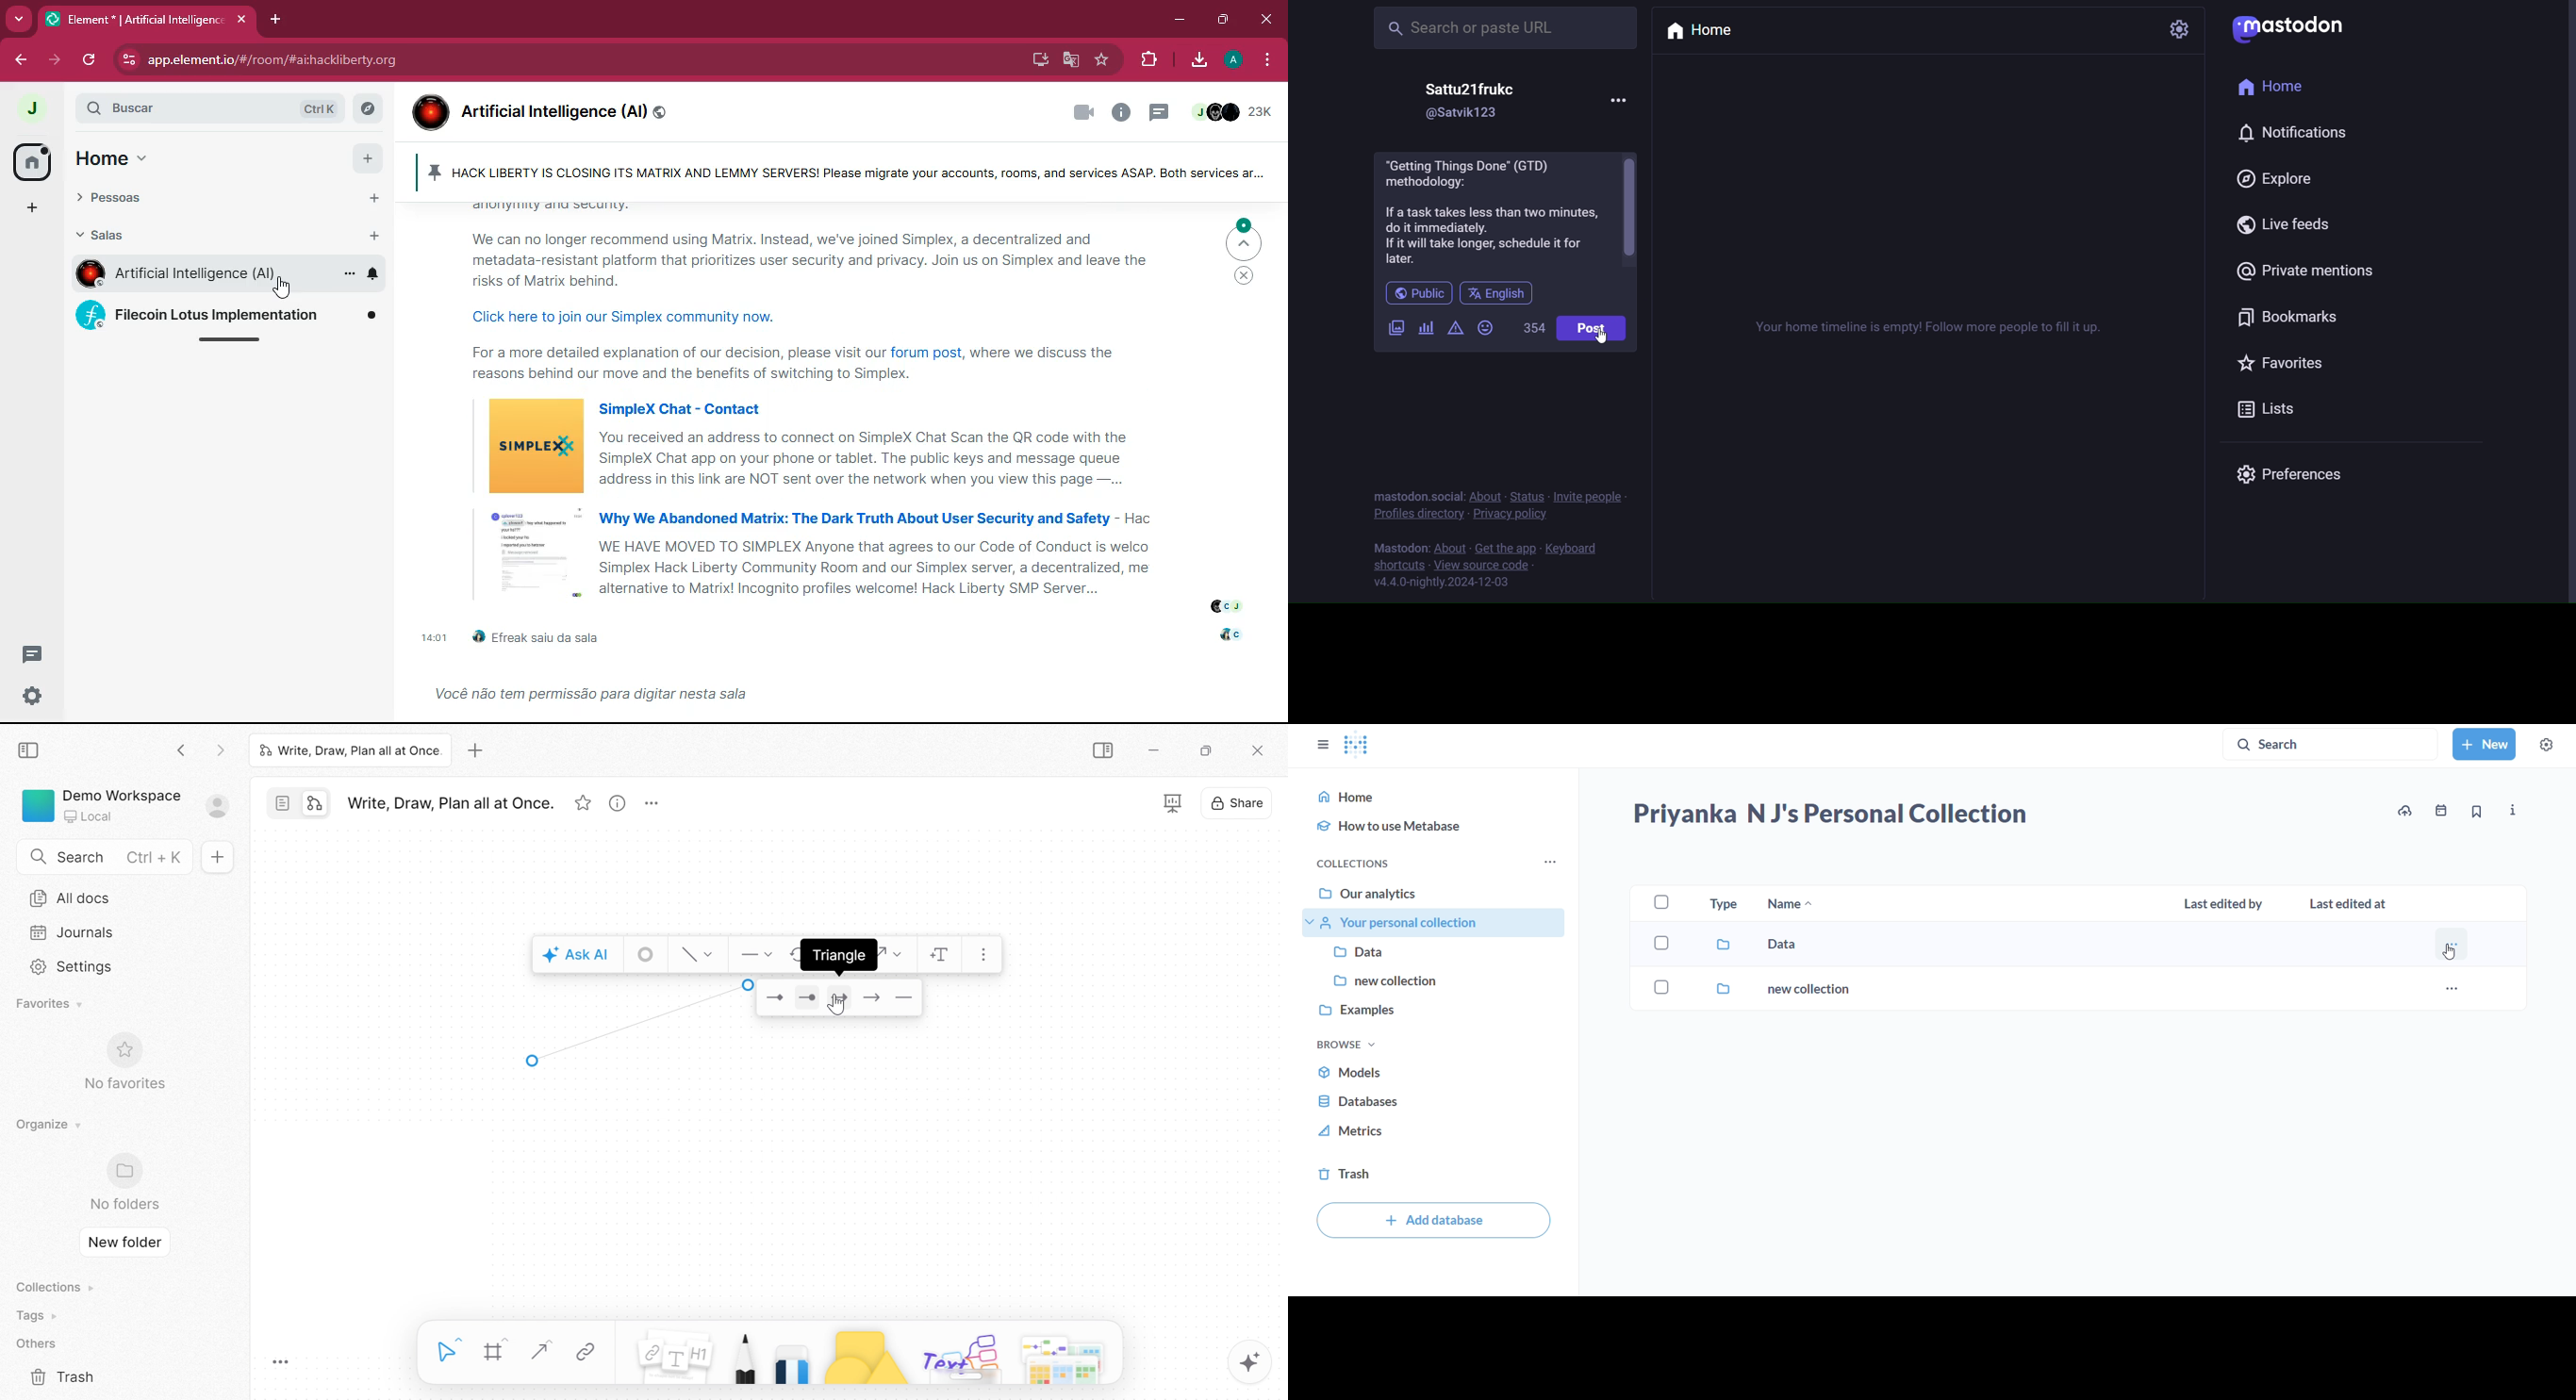  What do you see at coordinates (30, 161) in the screenshot?
I see `home` at bounding box center [30, 161].